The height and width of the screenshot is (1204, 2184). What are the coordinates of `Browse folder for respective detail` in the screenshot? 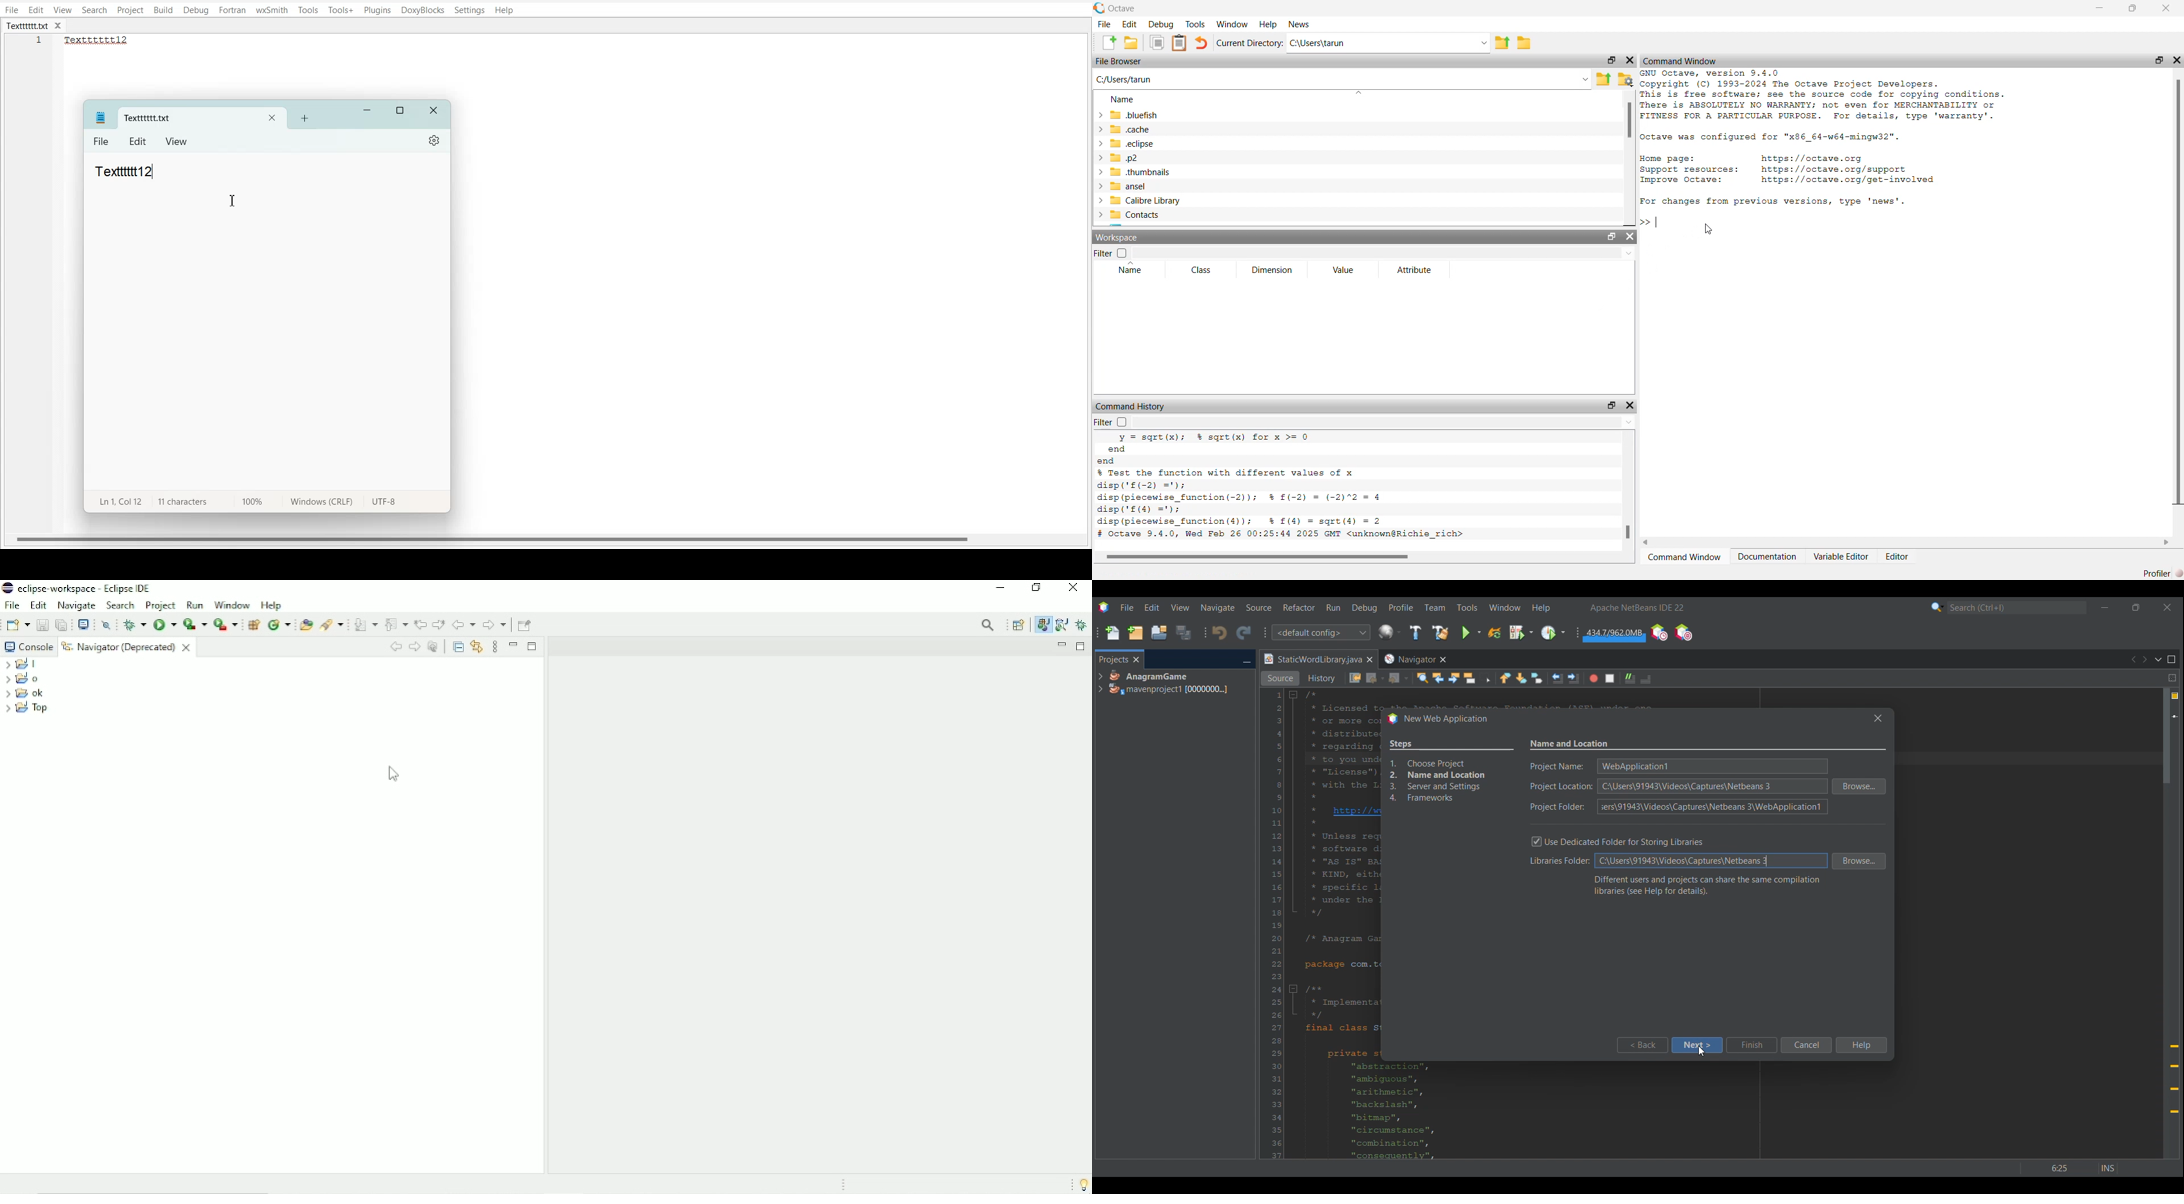 It's located at (1860, 824).